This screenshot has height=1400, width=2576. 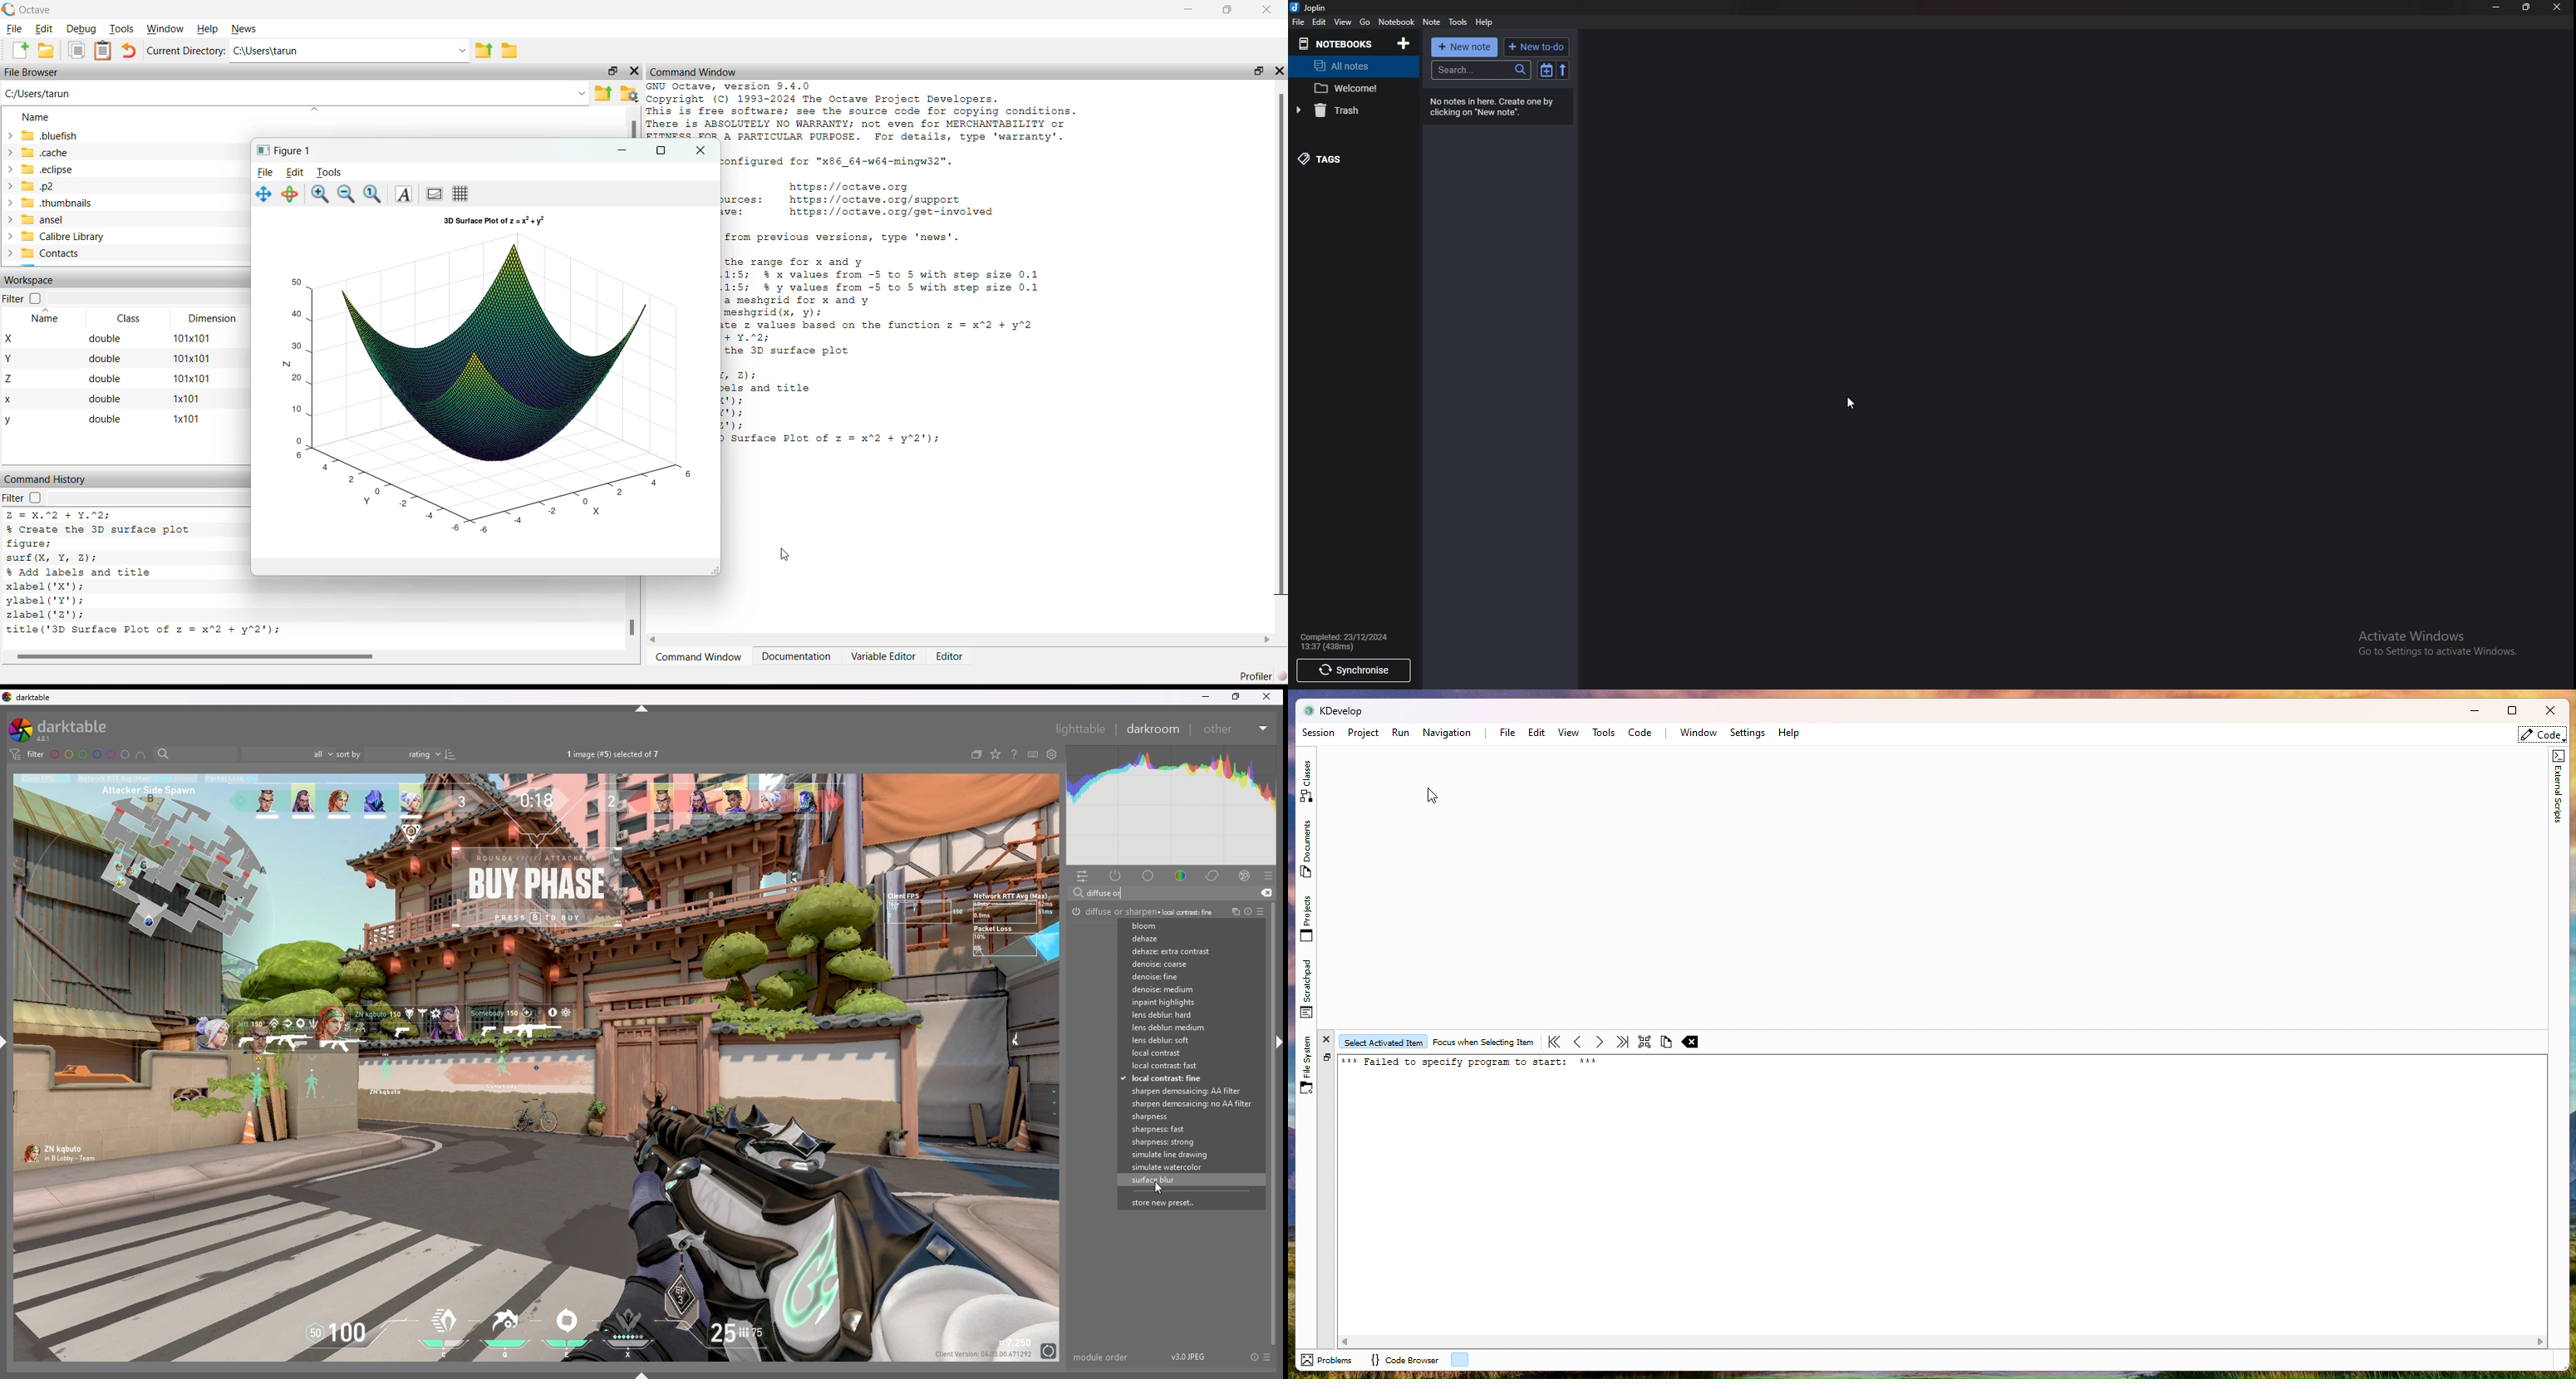 What do you see at coordinates (1182, 1028) in the screenshot?
I see `lens deblur medium` at bounding box center [1182, 1028].